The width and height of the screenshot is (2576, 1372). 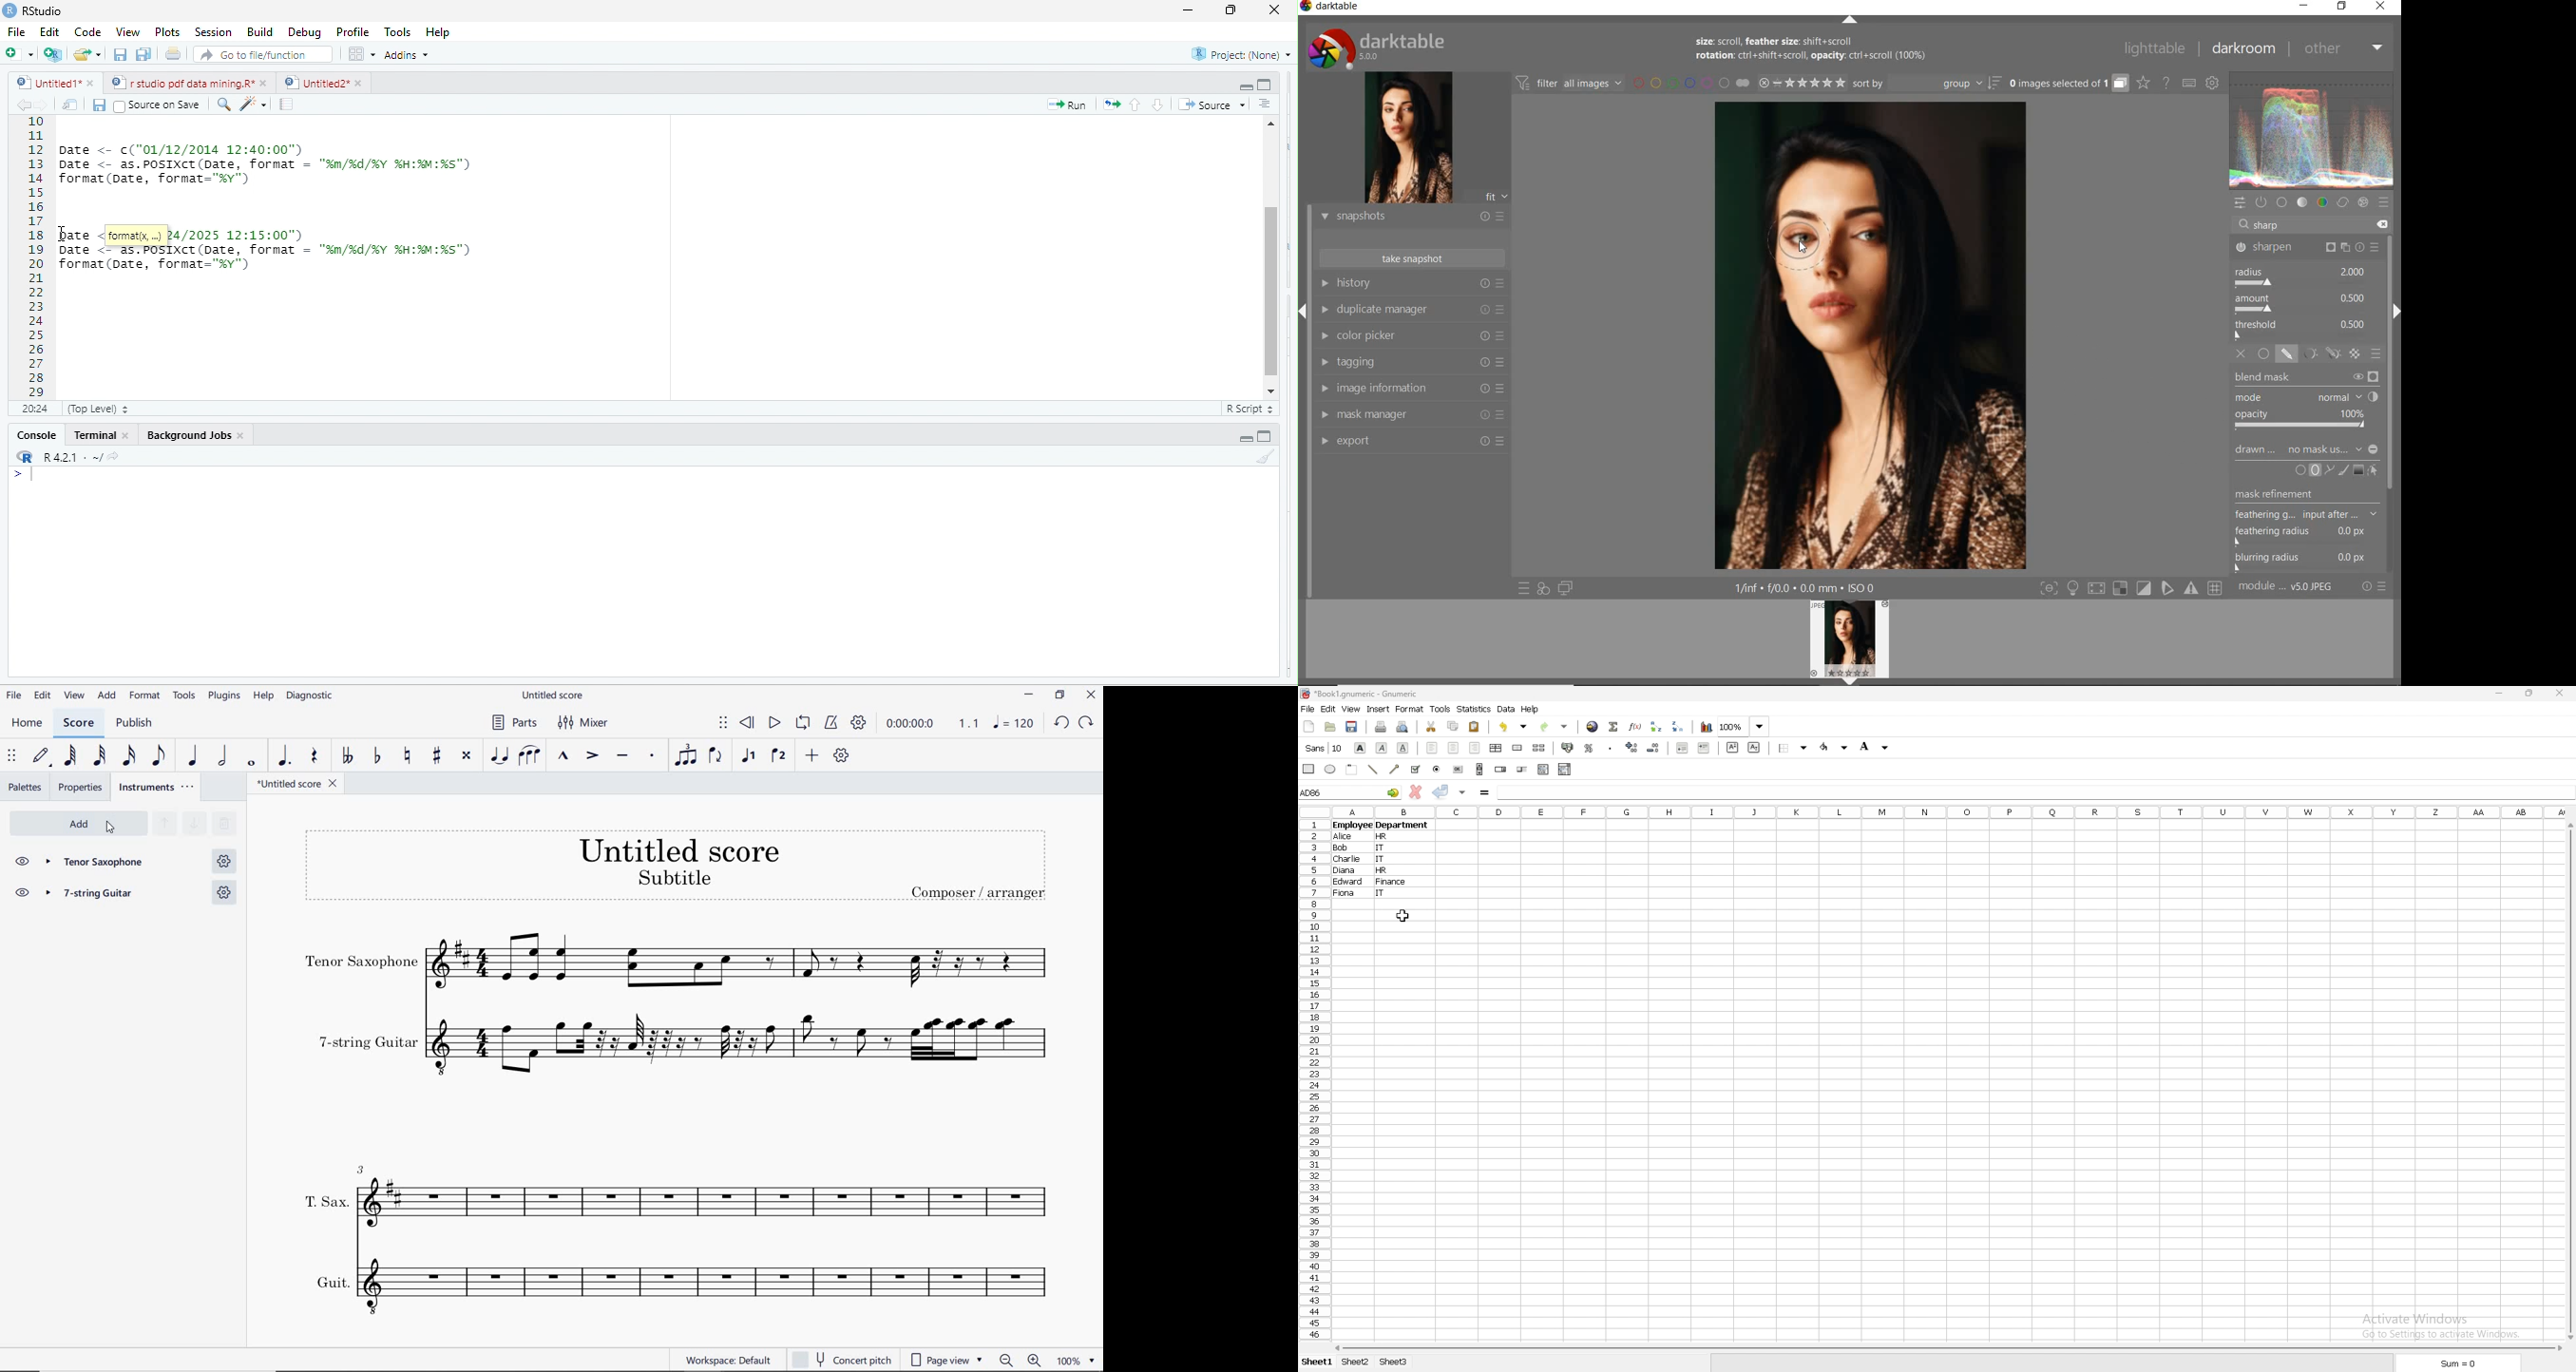 I want to click on TUPLET, so click(x=686, y=755).